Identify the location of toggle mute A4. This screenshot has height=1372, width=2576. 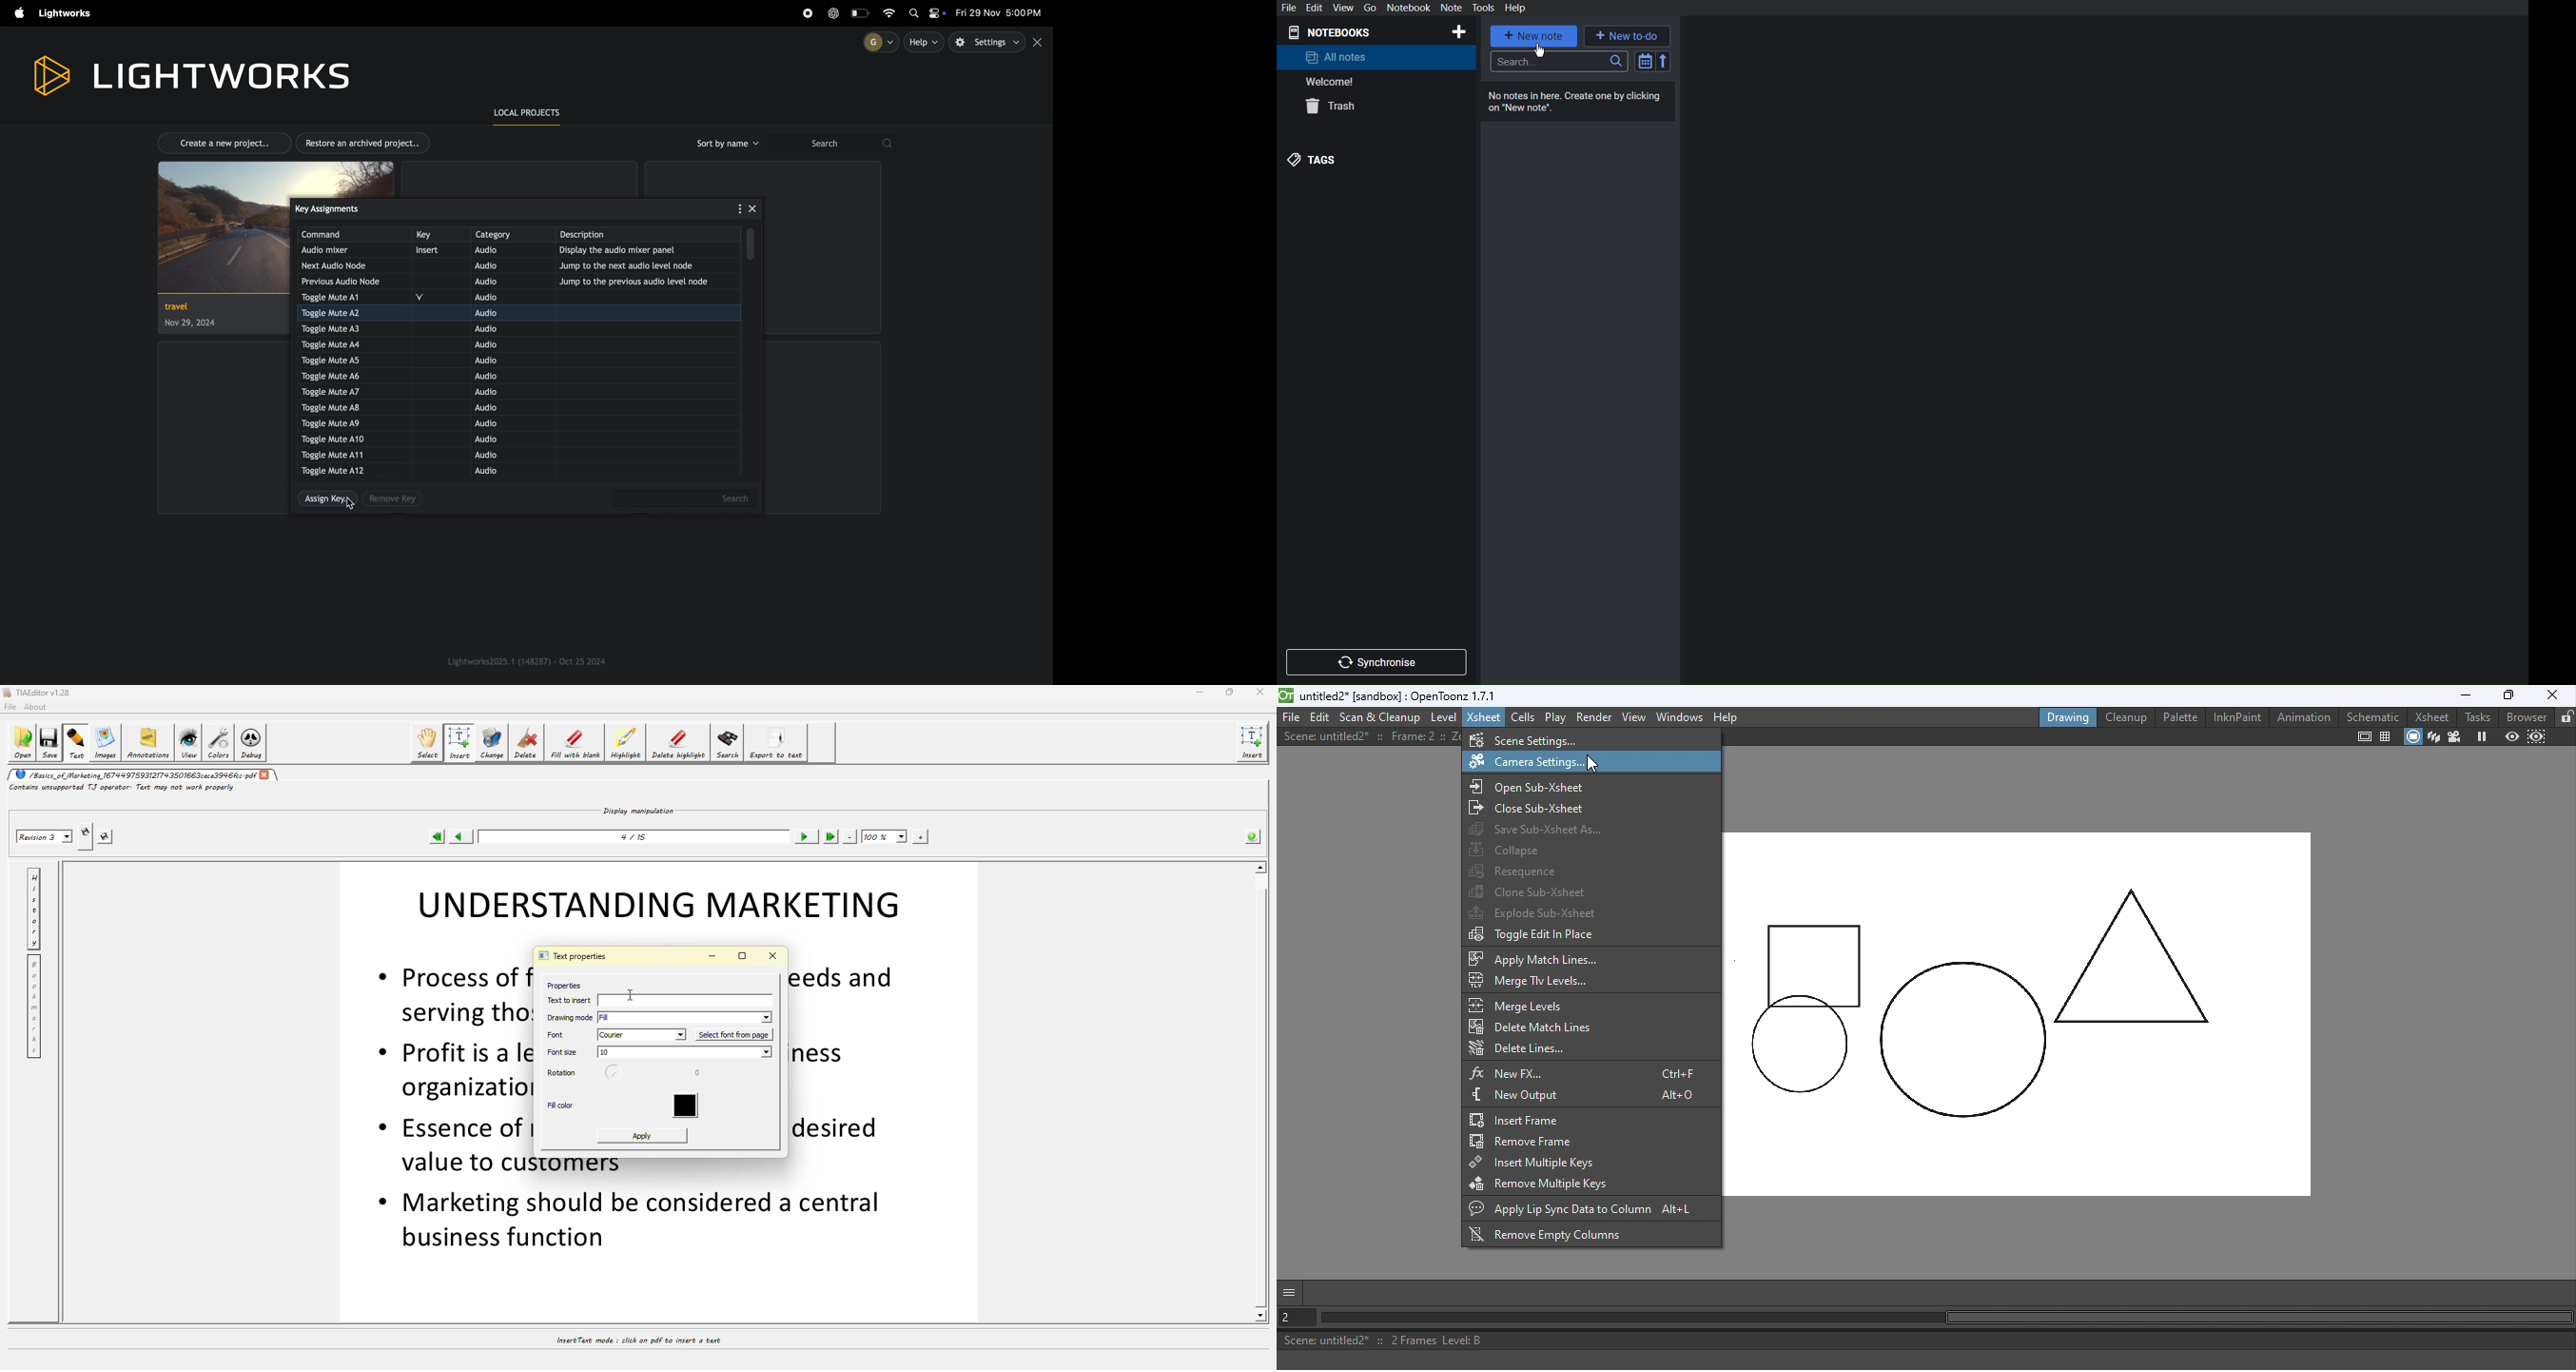
(352, 344).